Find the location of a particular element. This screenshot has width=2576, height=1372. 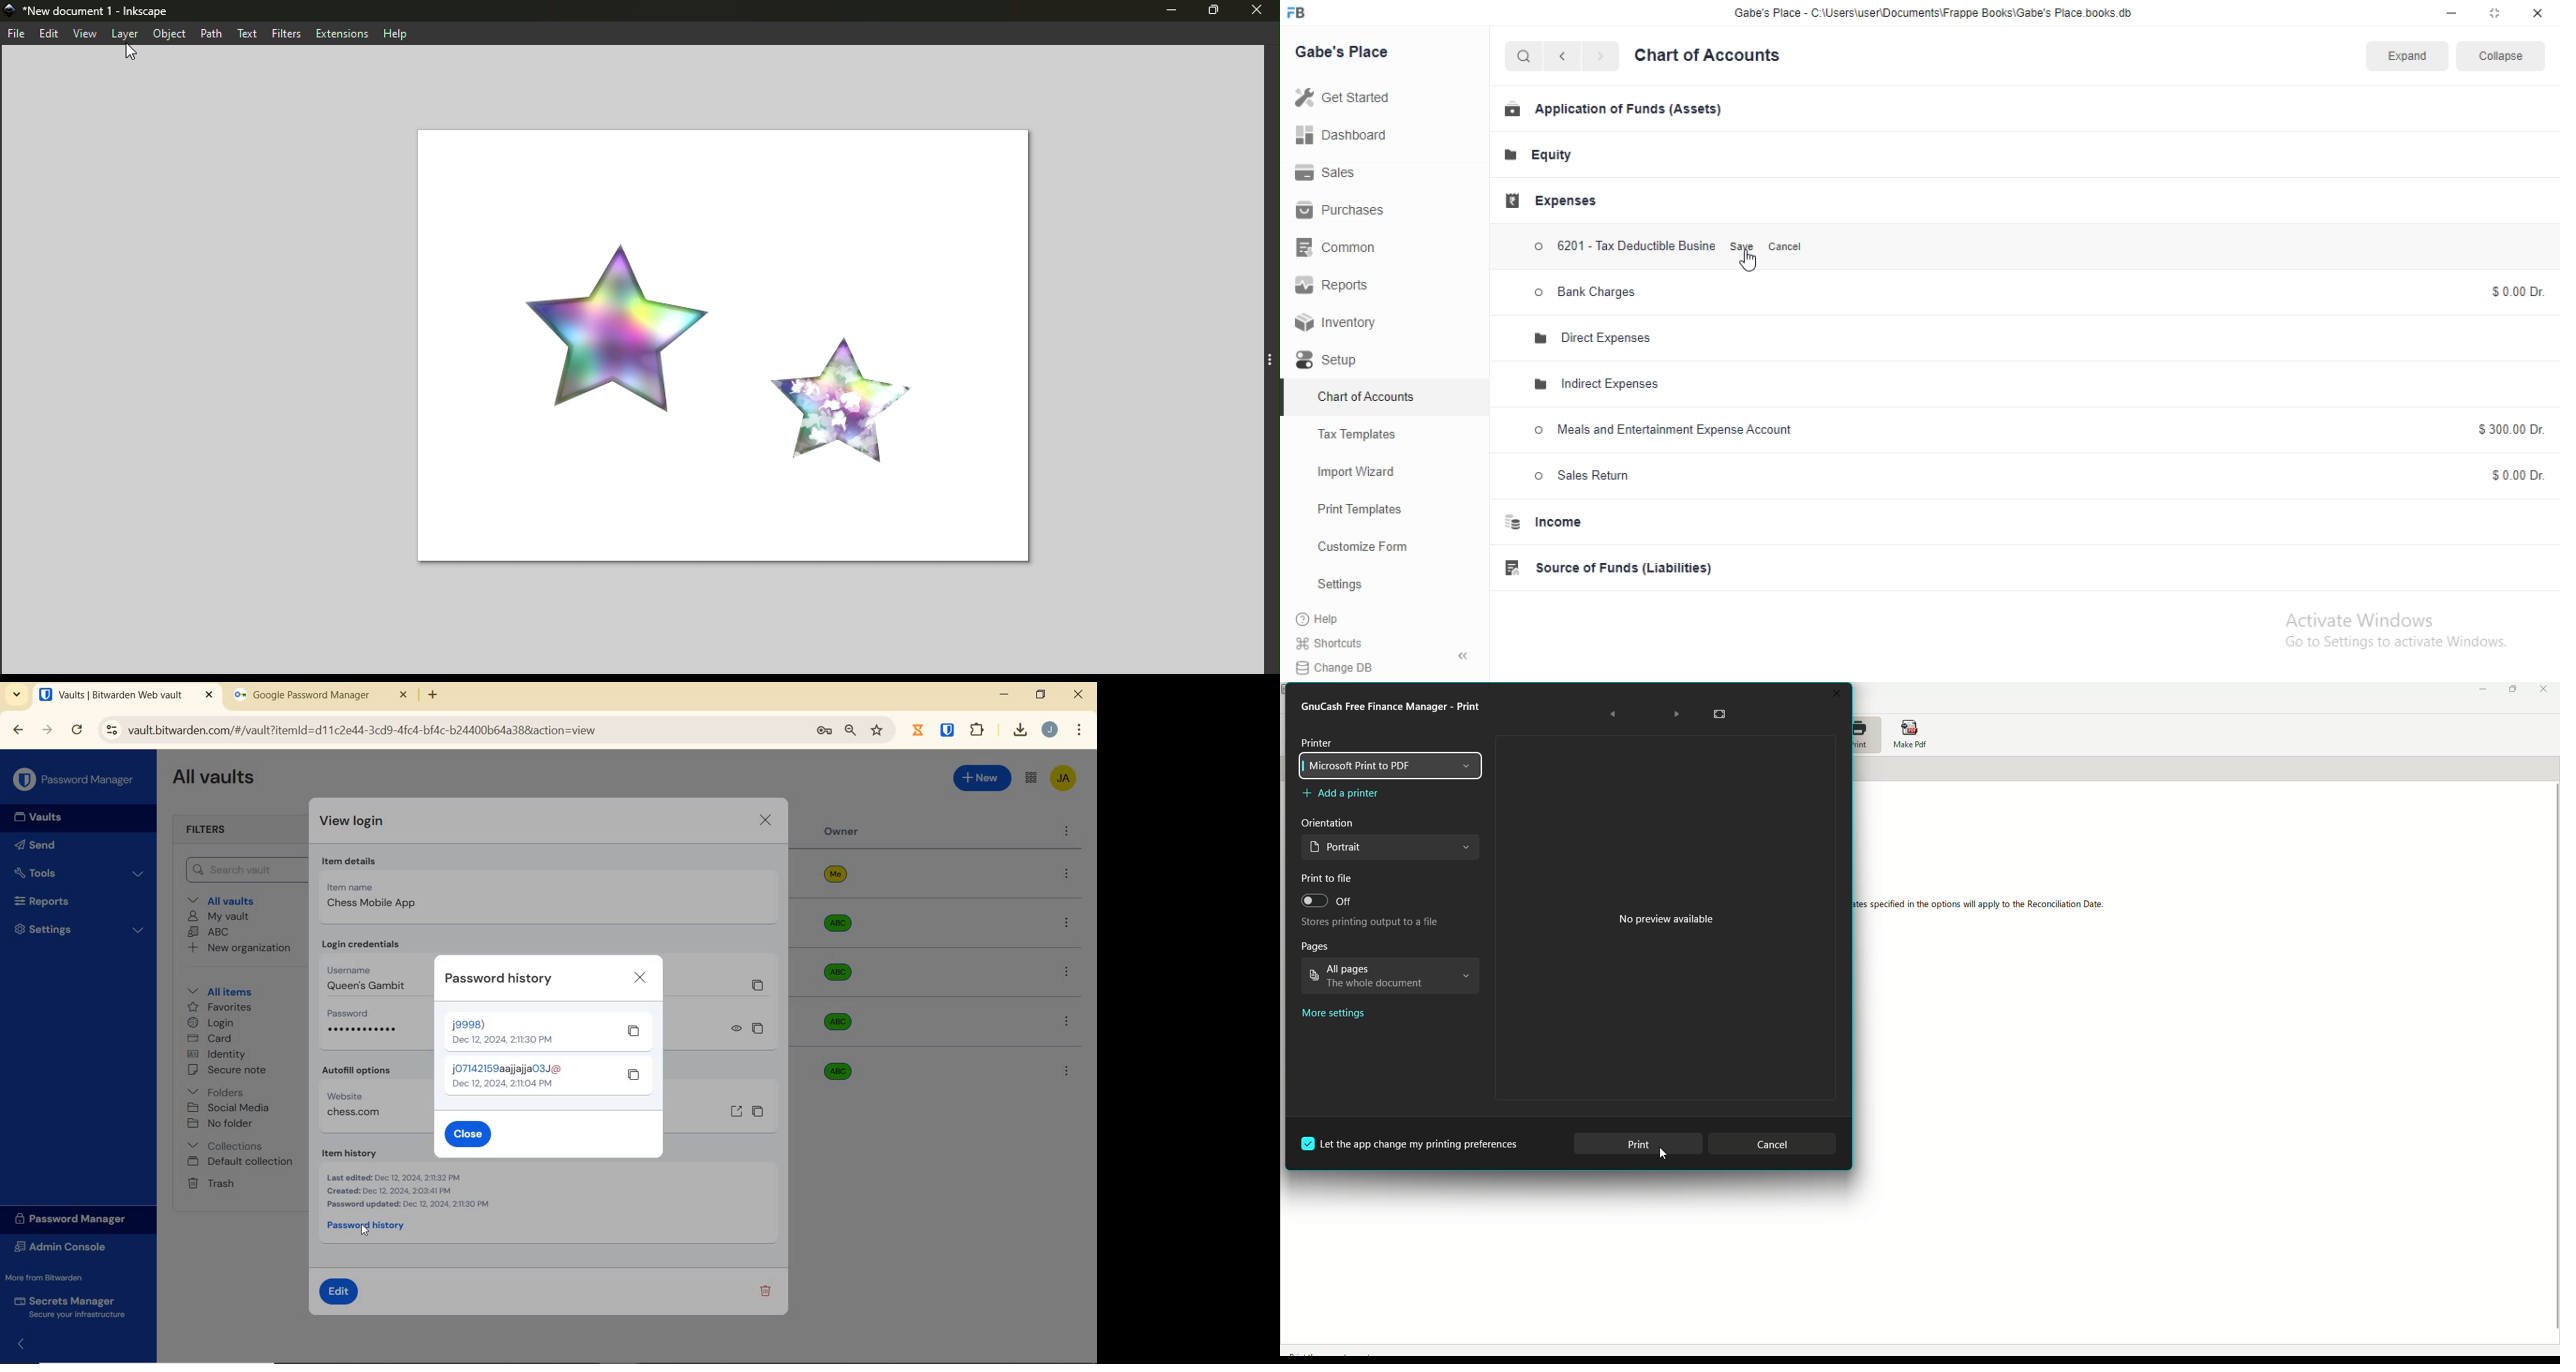

Import Wizard is located at coordinates (1359, 473).